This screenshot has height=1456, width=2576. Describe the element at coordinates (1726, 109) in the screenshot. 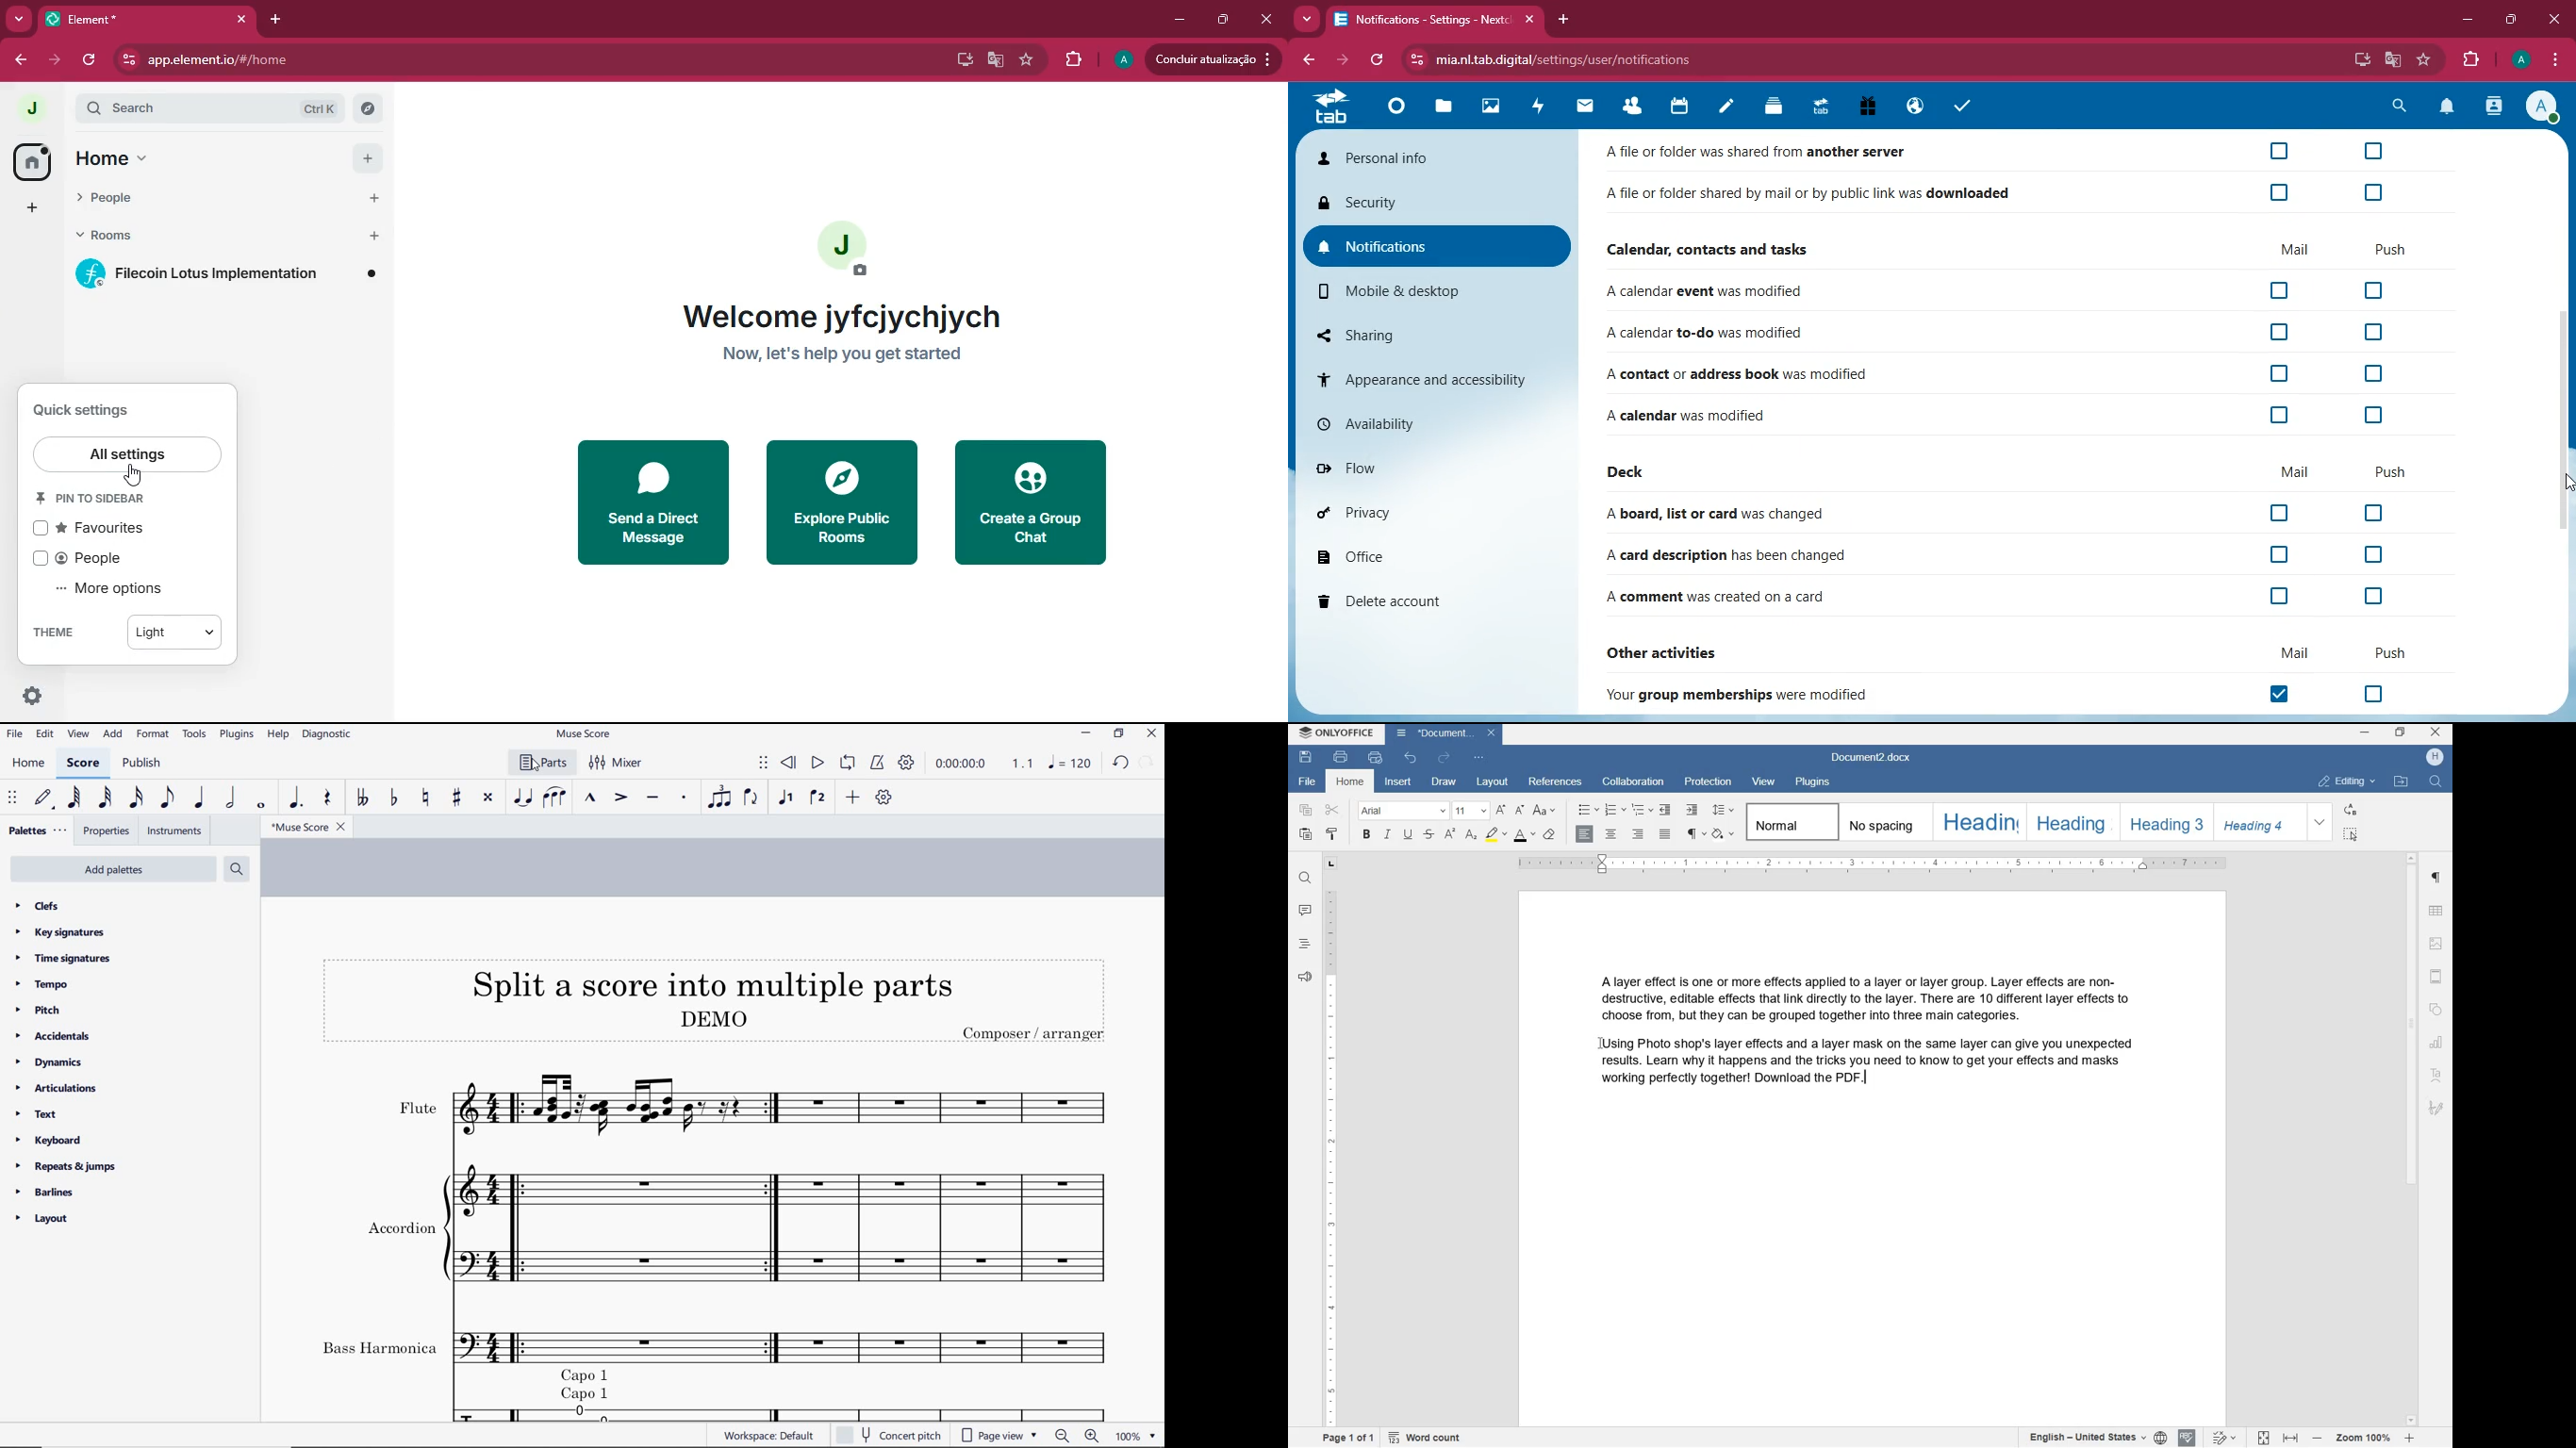

I see `notes` at that location.